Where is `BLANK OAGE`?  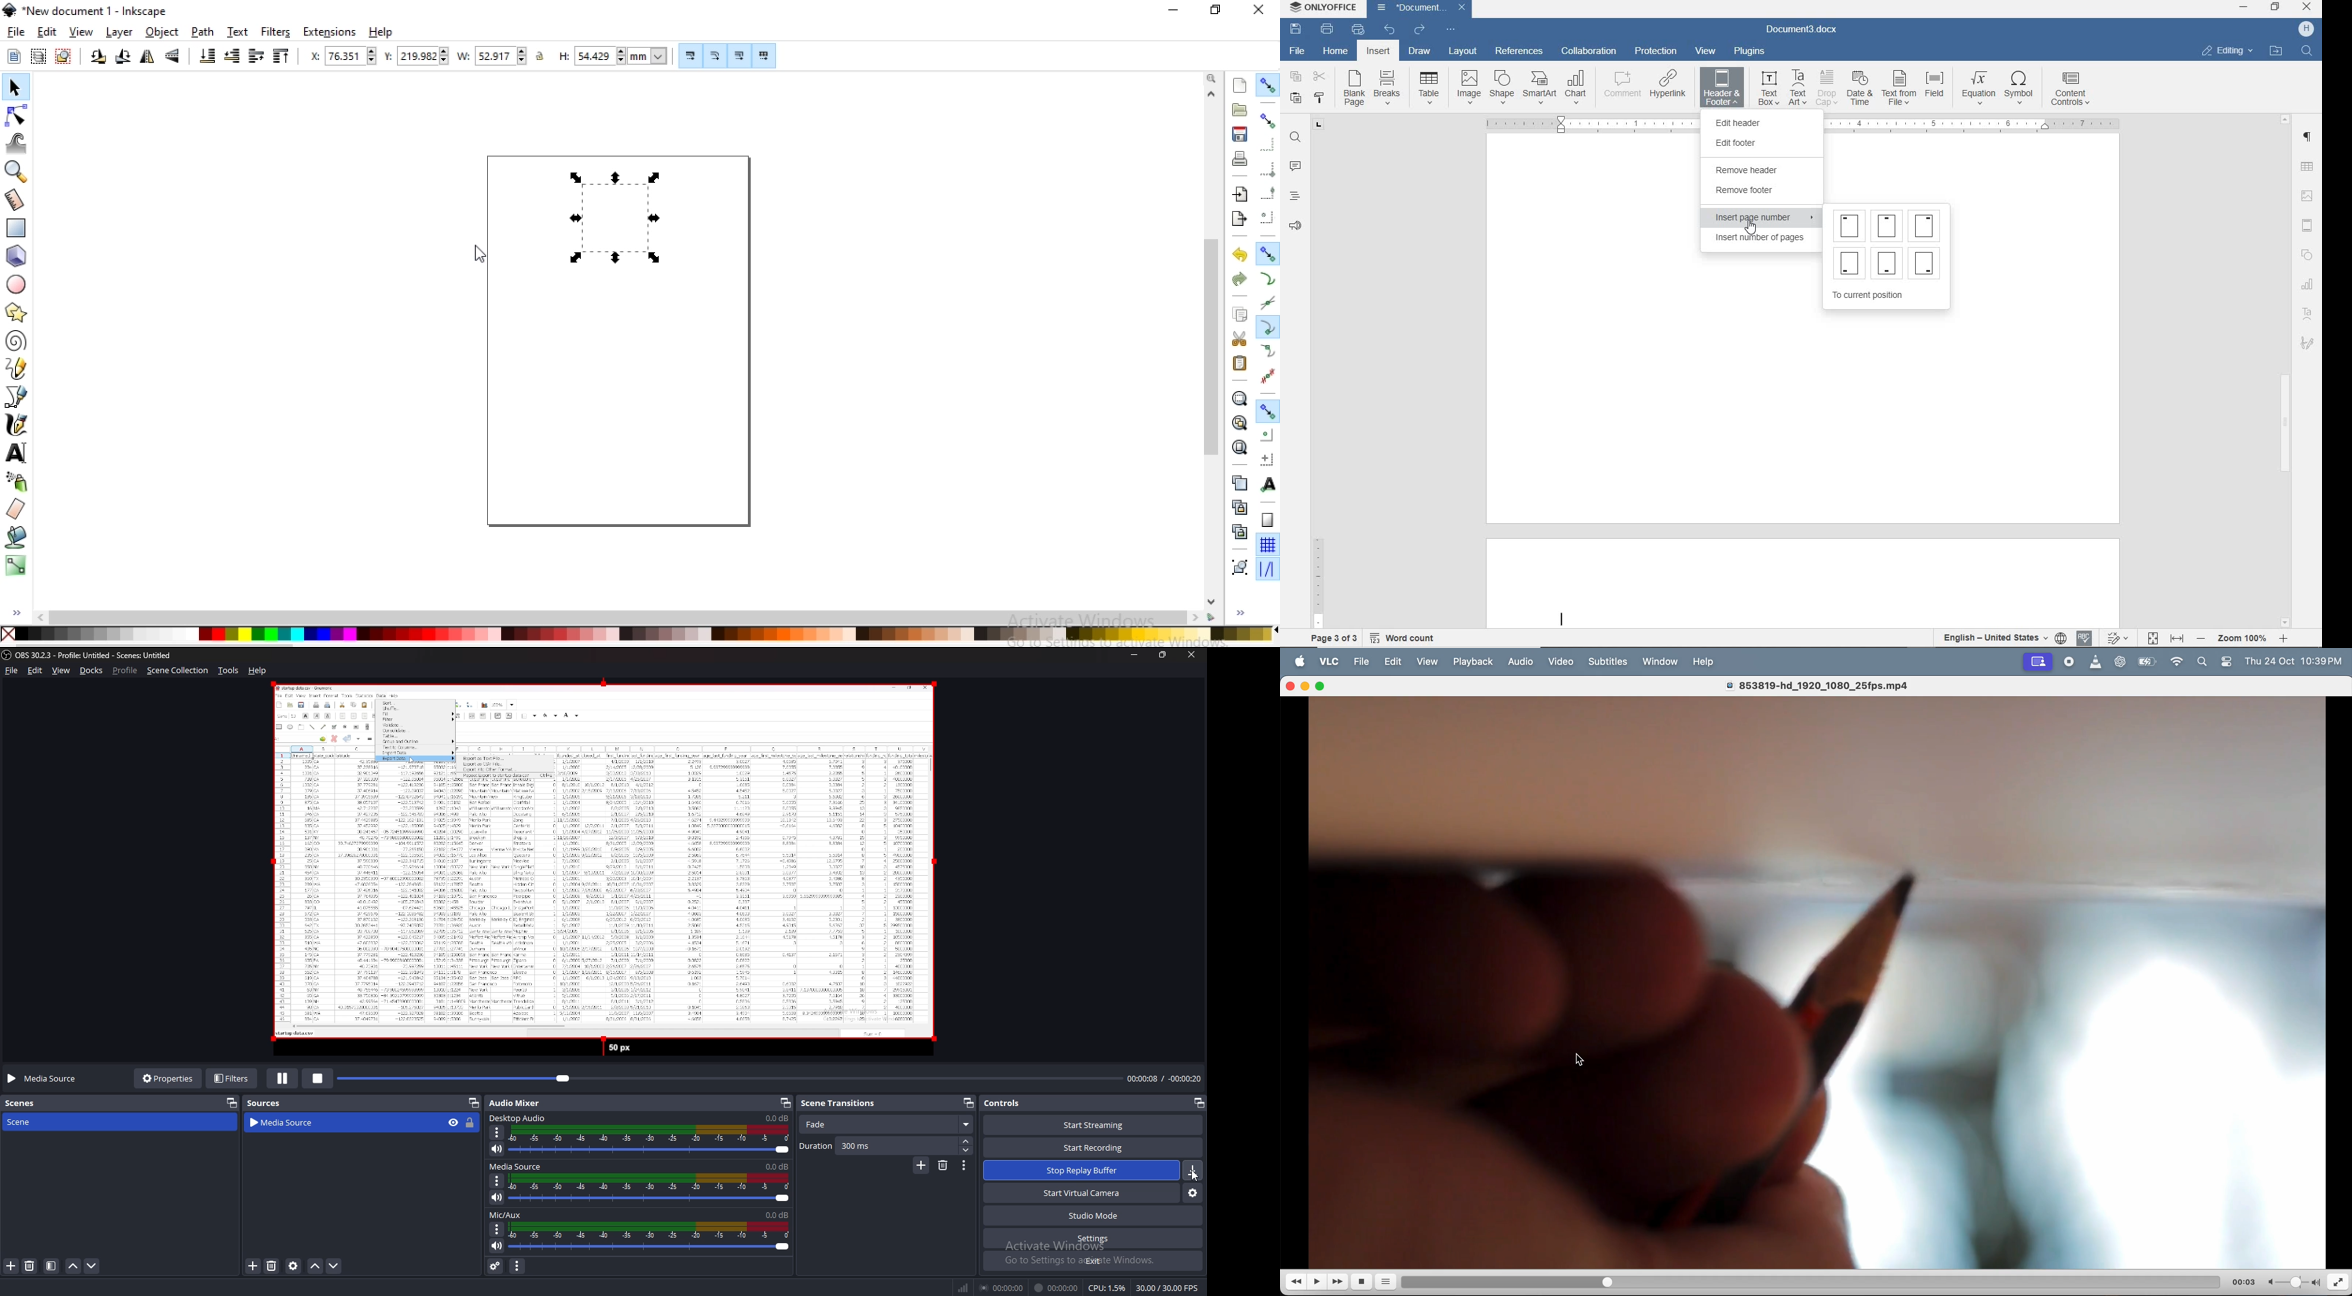
BLANK OAGE is located at coordinates (1353, 88).